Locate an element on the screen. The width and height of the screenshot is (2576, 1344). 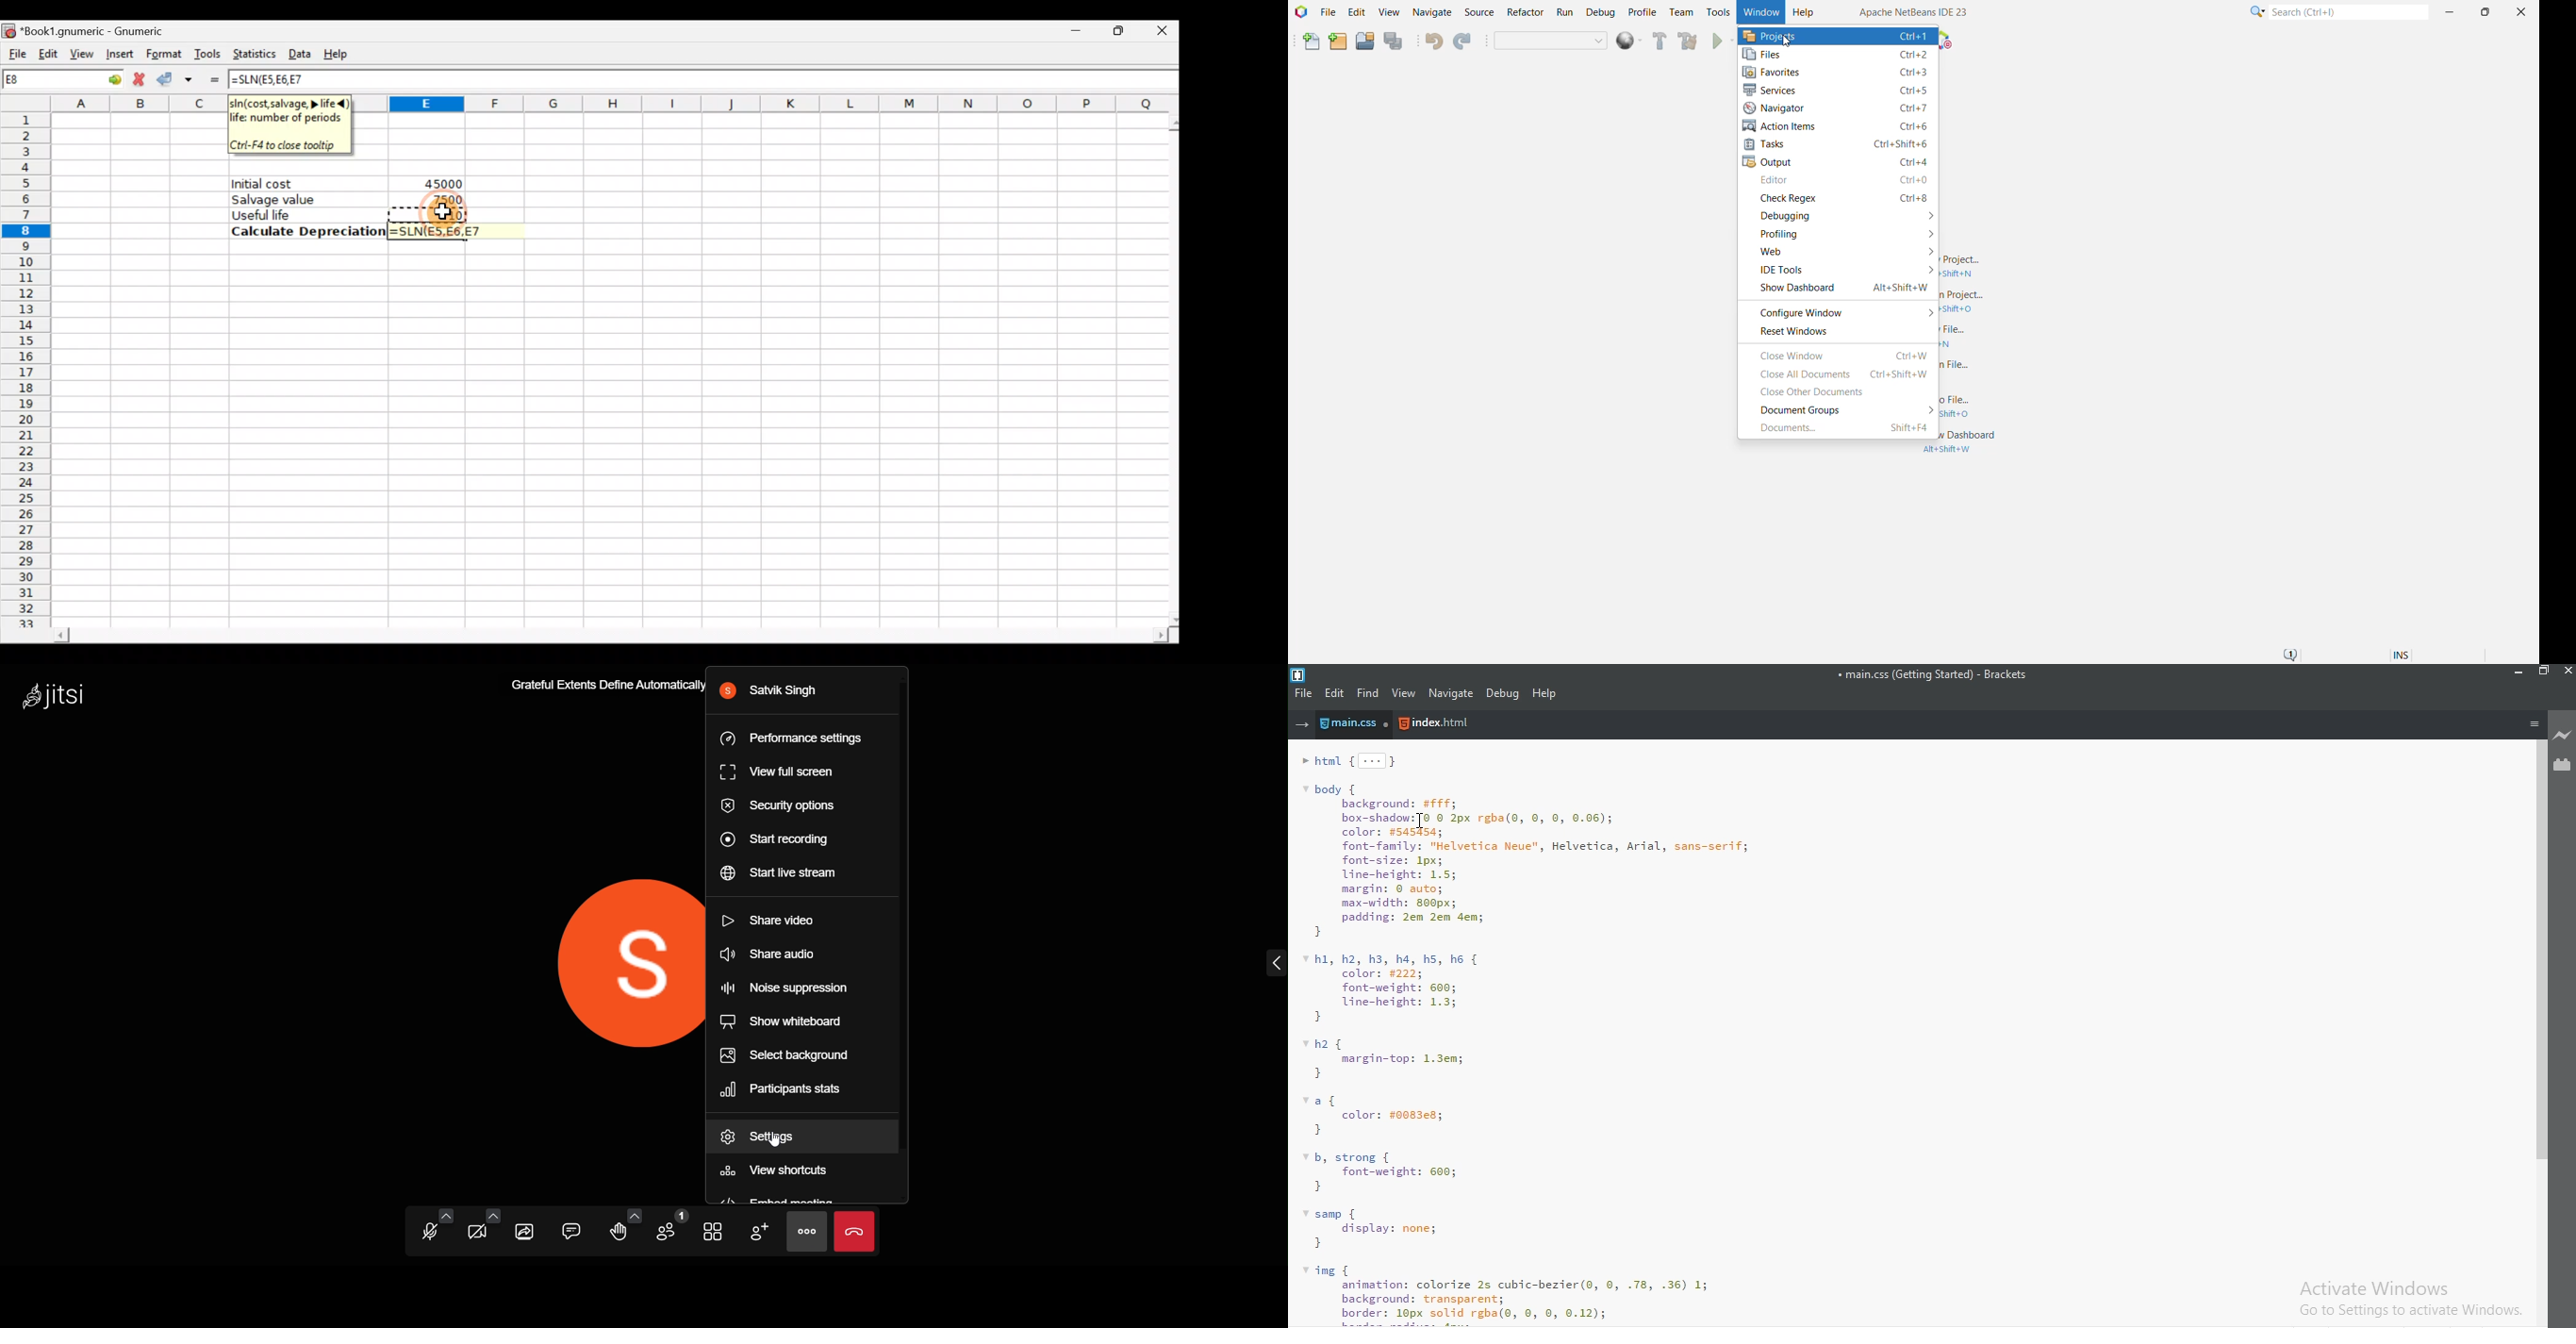
main.css(Getting Started - Brackets) is located at coordinates (1931, 675).